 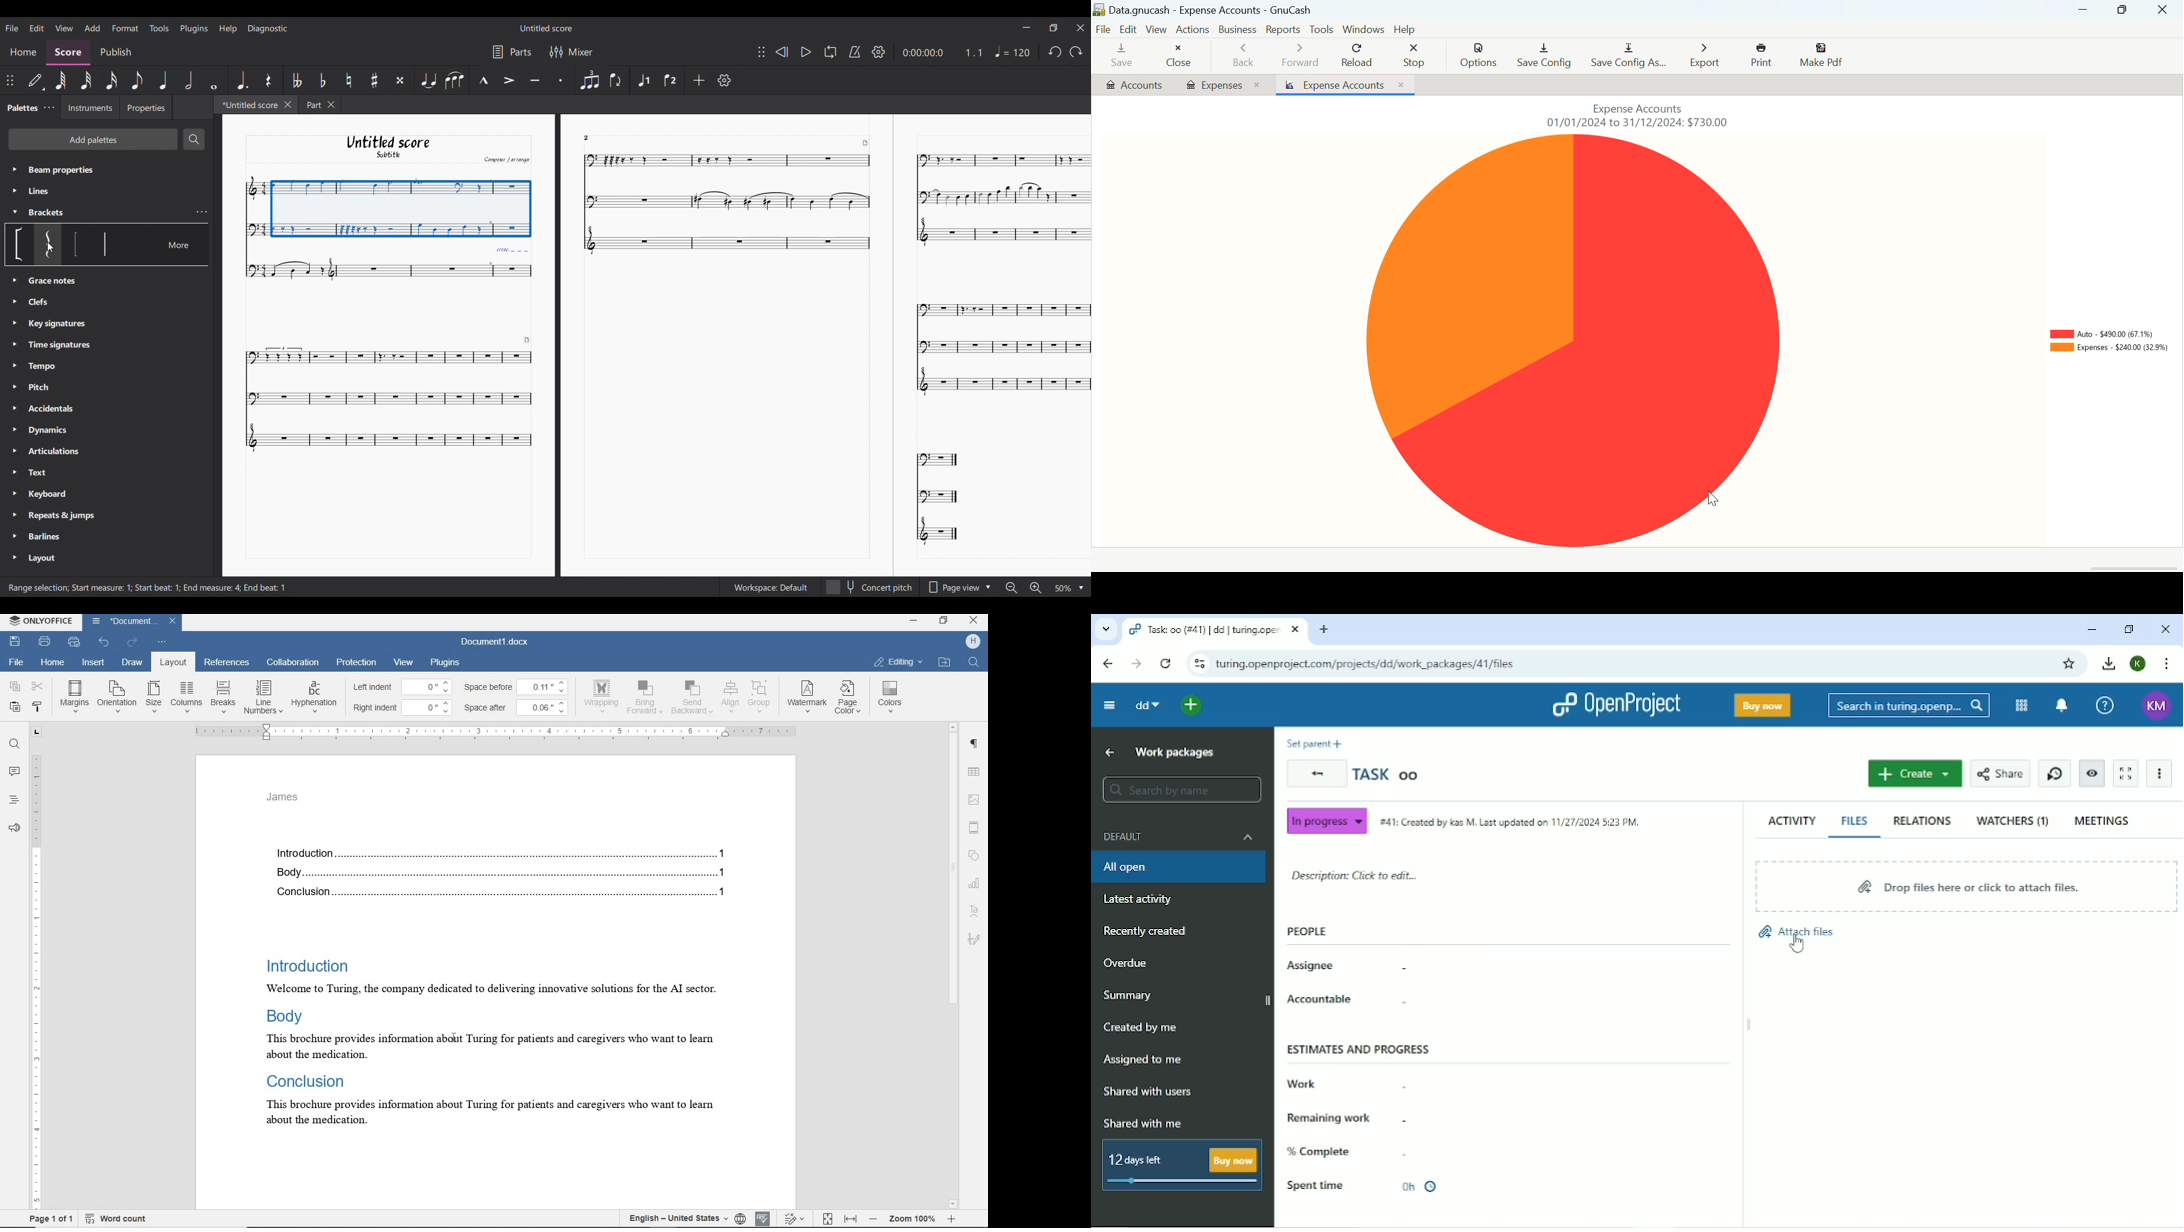 What do you see at coordinates (827, 1217) in the screenshot?
I see `fit to page` at bounding box center [827, 1217].